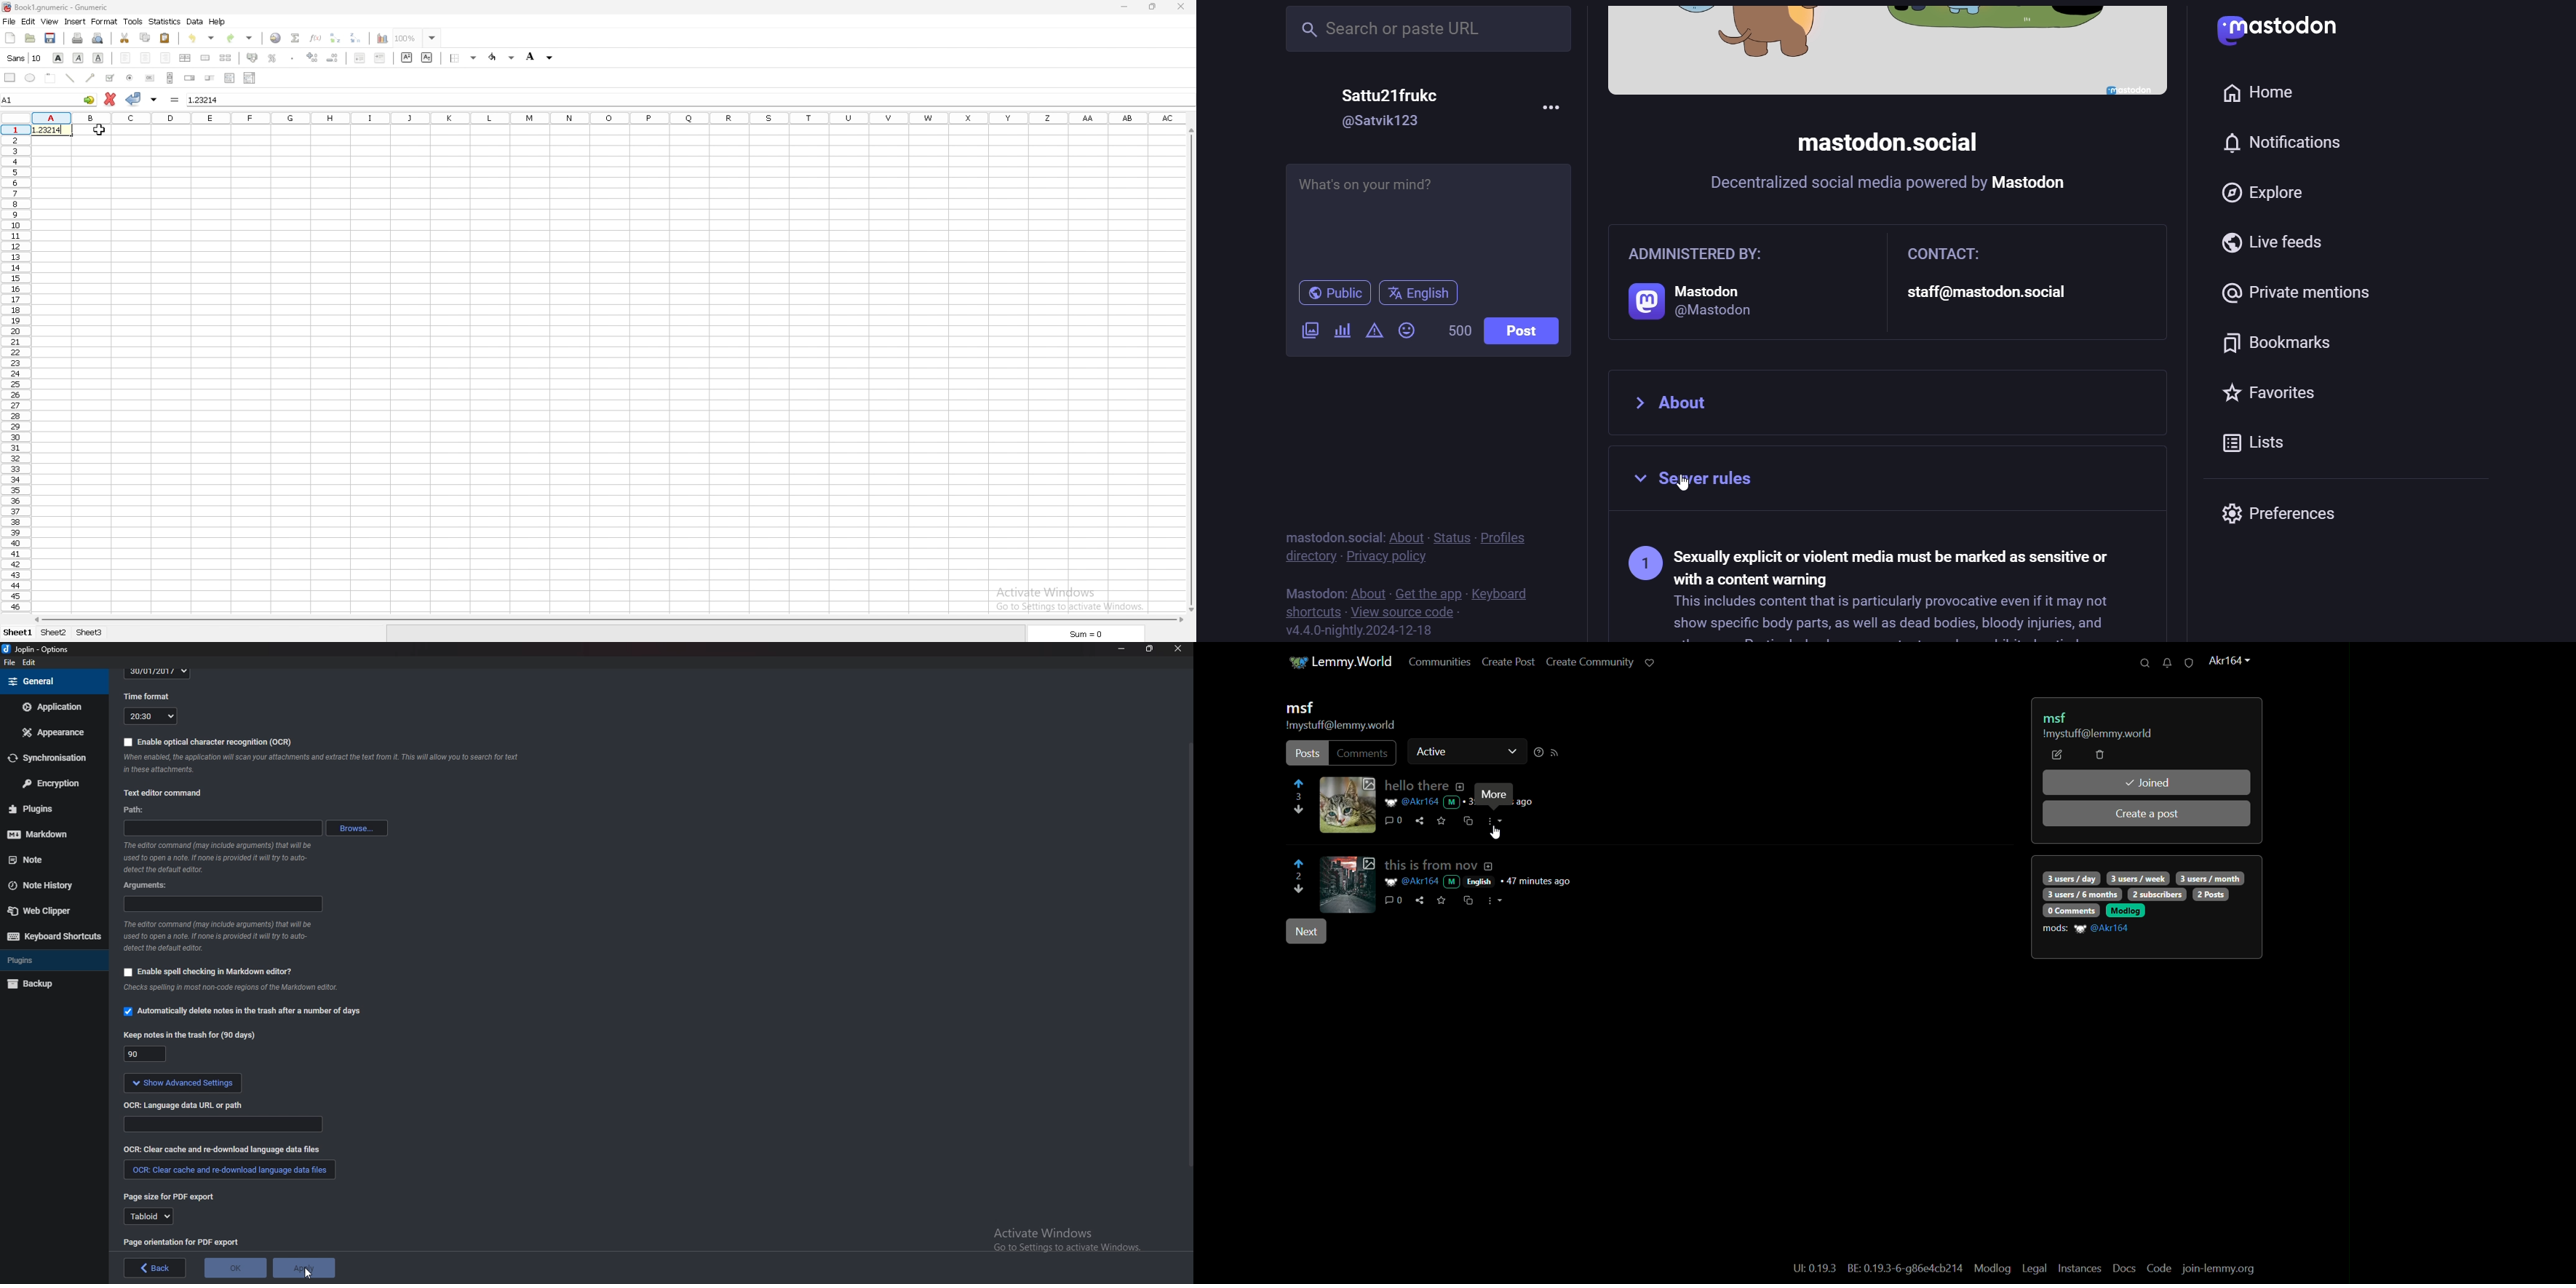 The height and width of the screenshot is (1288, 2576). Describe the element at coordinates (1421, 293) in the screenshot. I see `english` at that location.